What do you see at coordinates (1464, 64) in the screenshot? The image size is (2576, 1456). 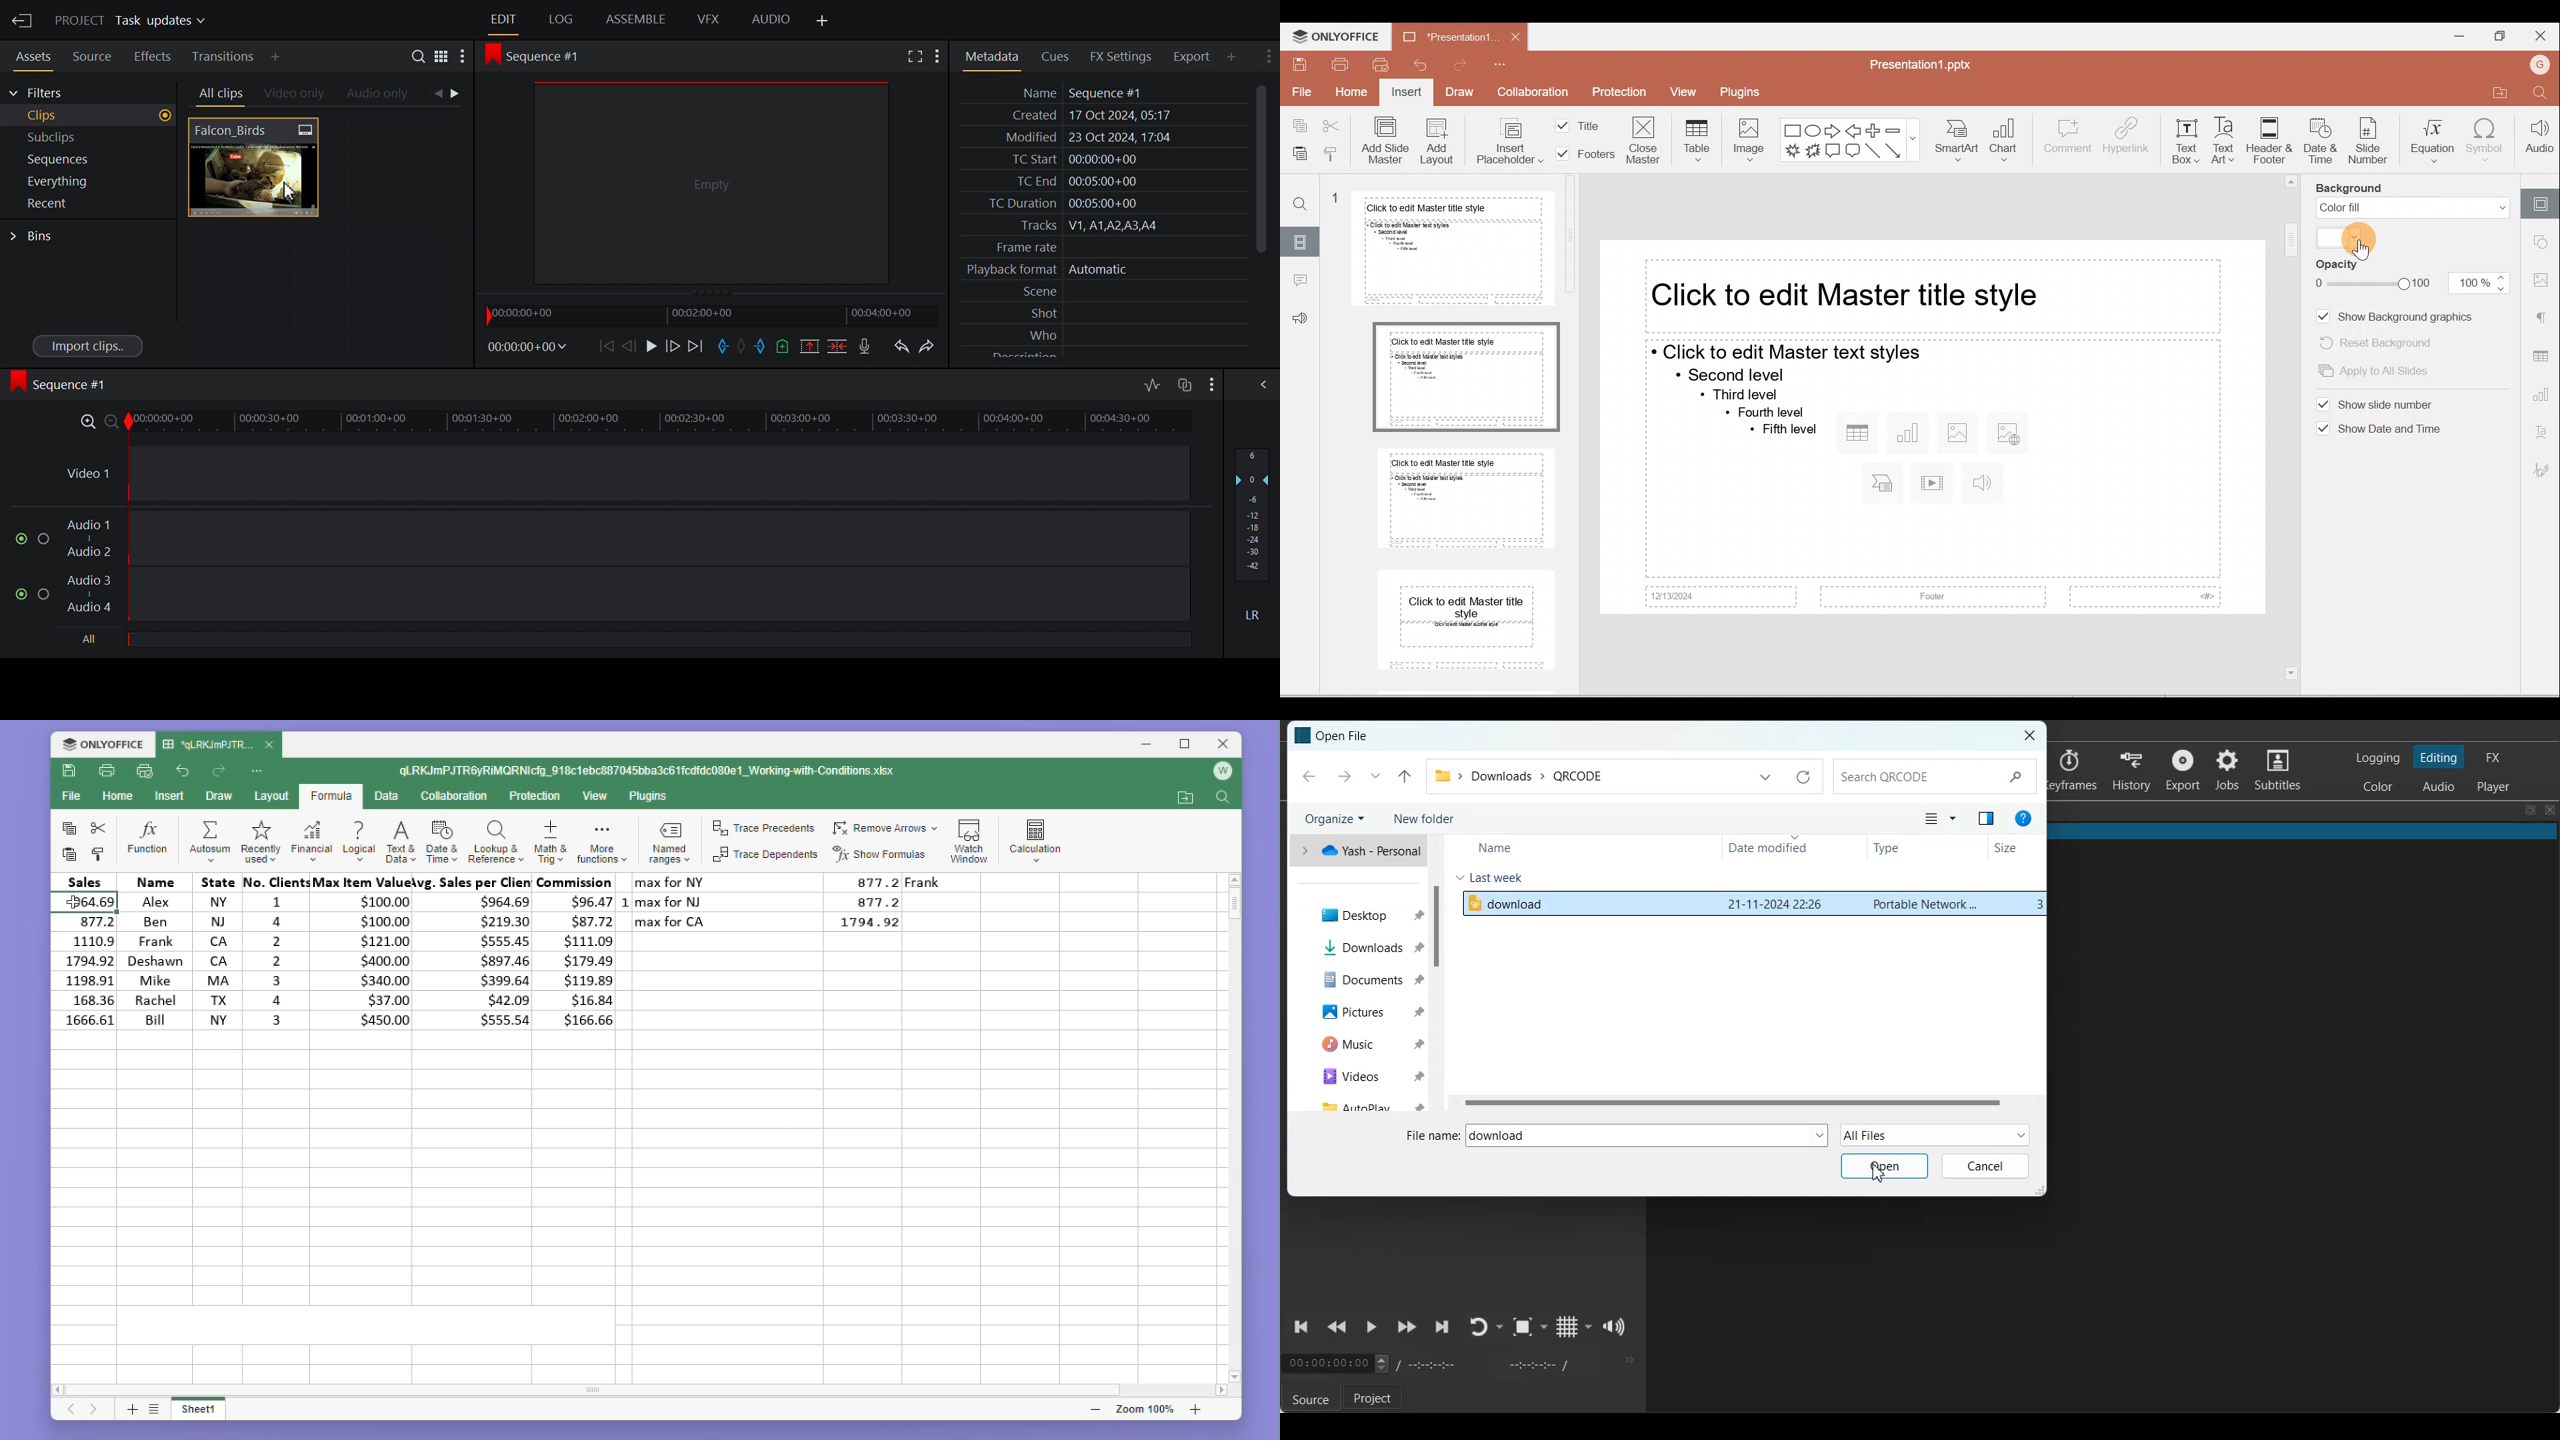 I see `Redo` at bounding box center [1464, 64].